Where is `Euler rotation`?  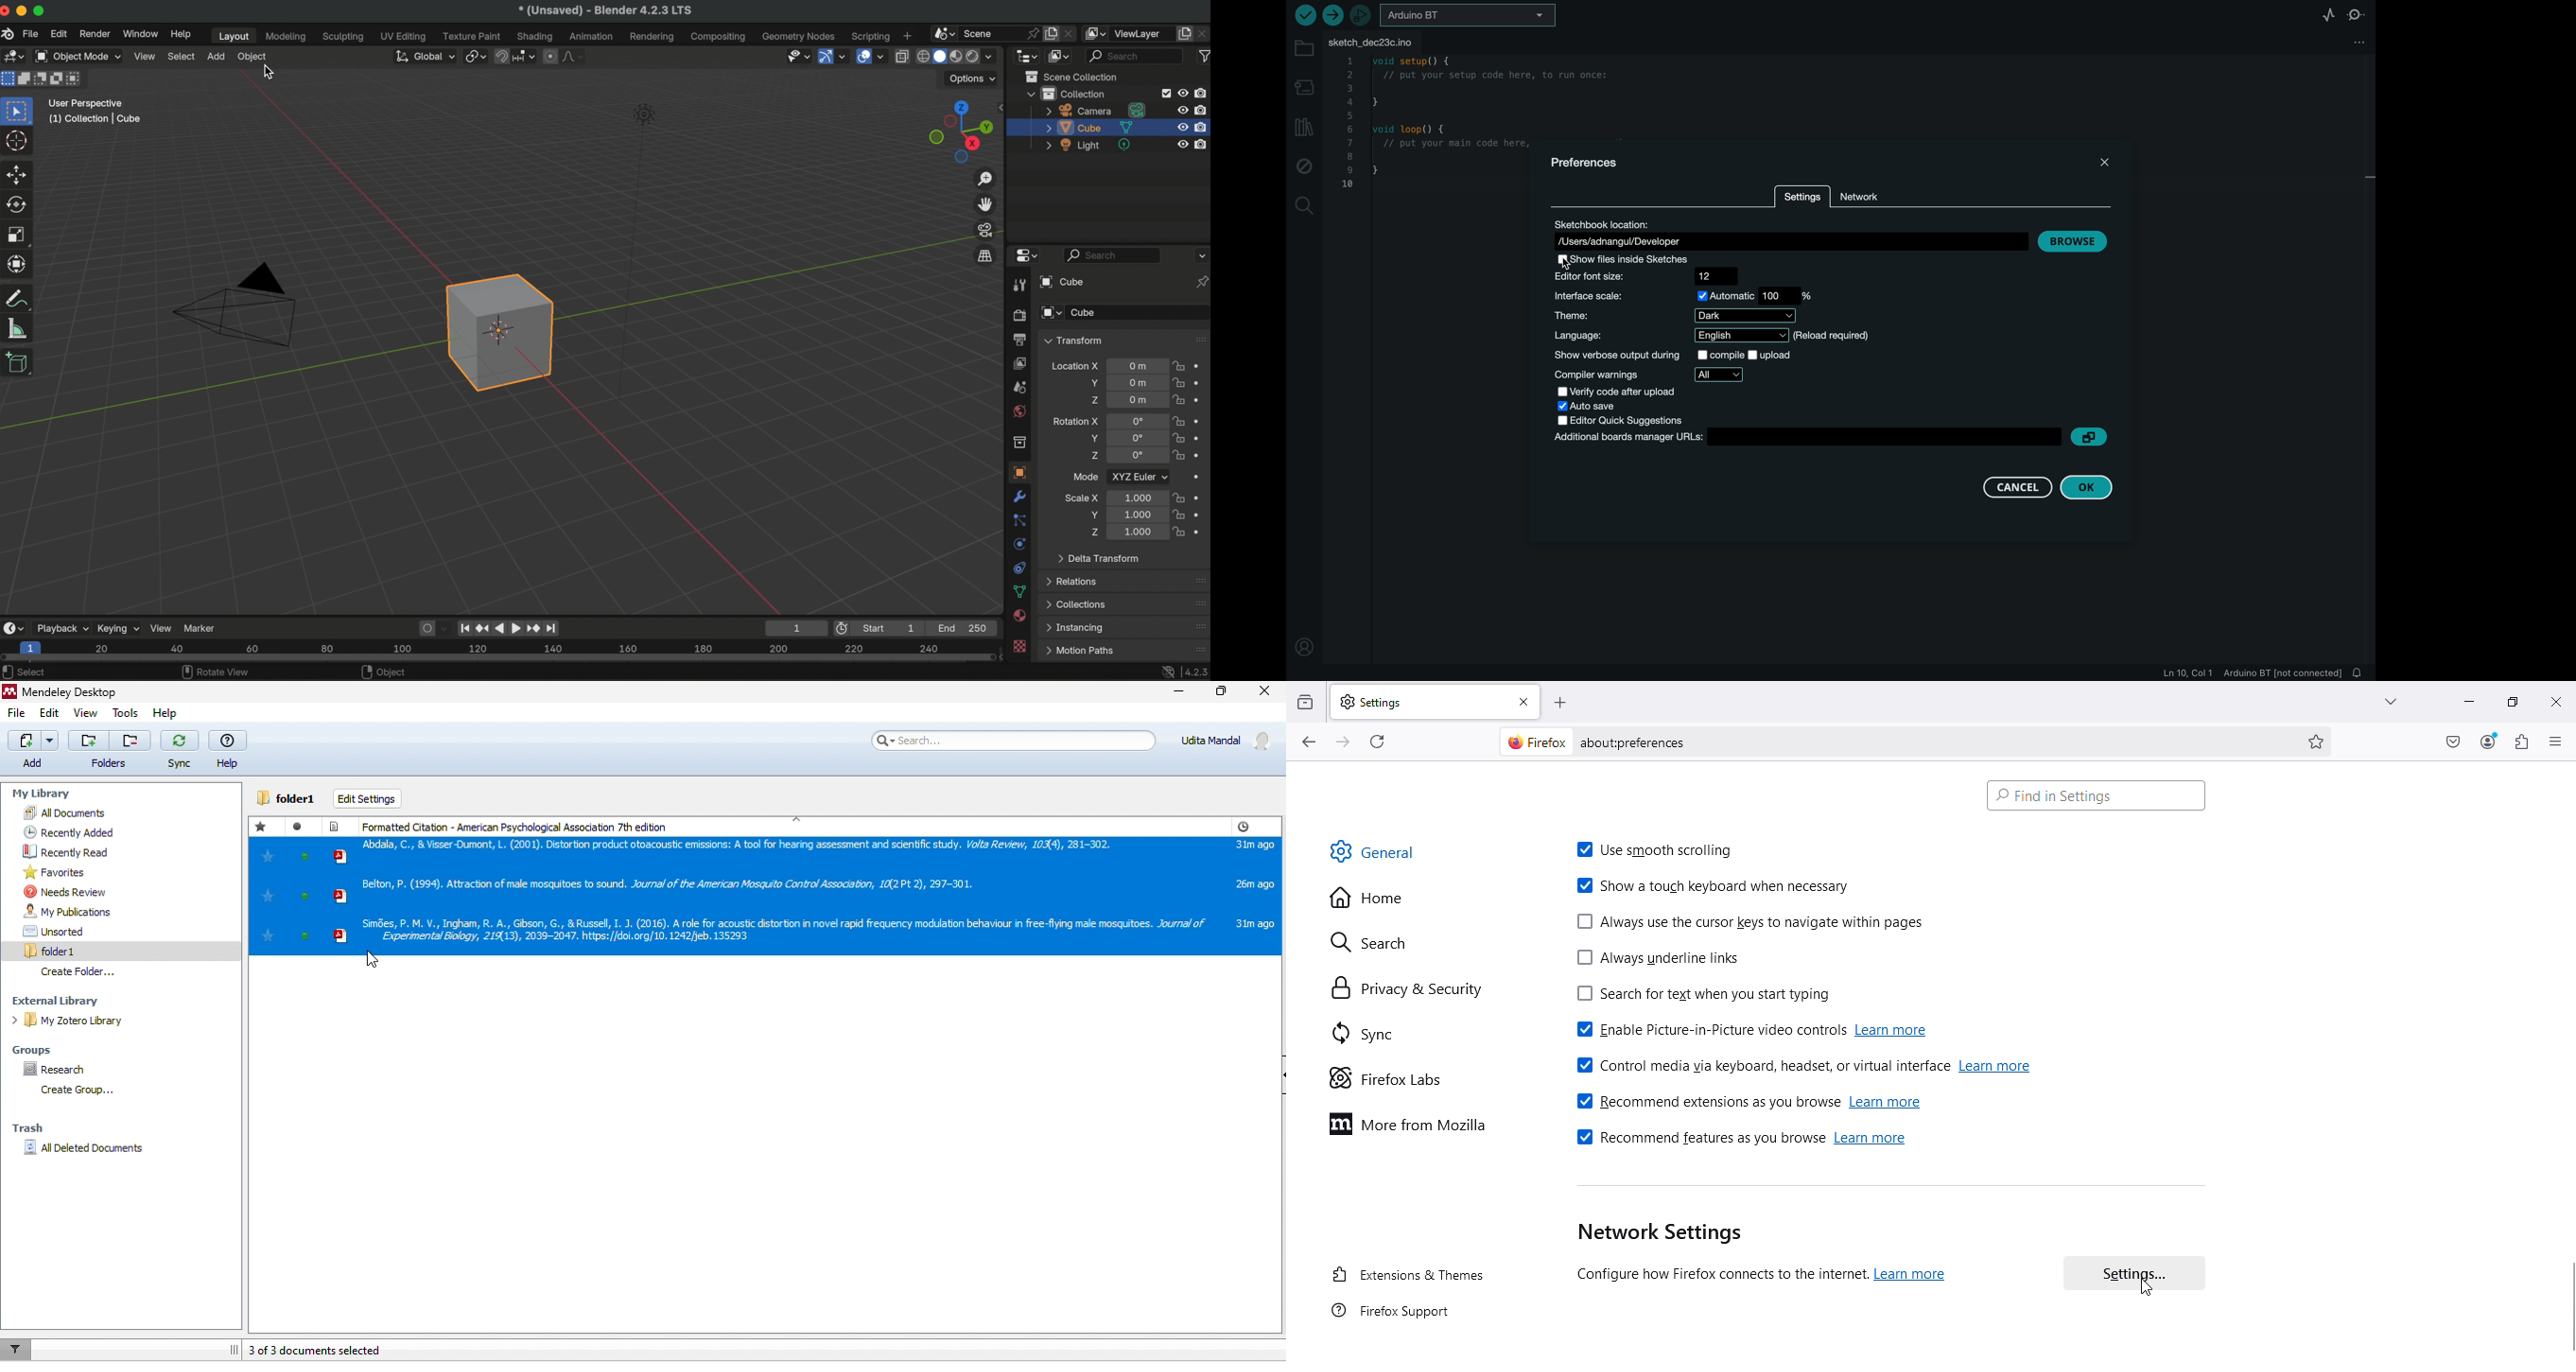
Euler rotation is located at coordinates (1136, 421).